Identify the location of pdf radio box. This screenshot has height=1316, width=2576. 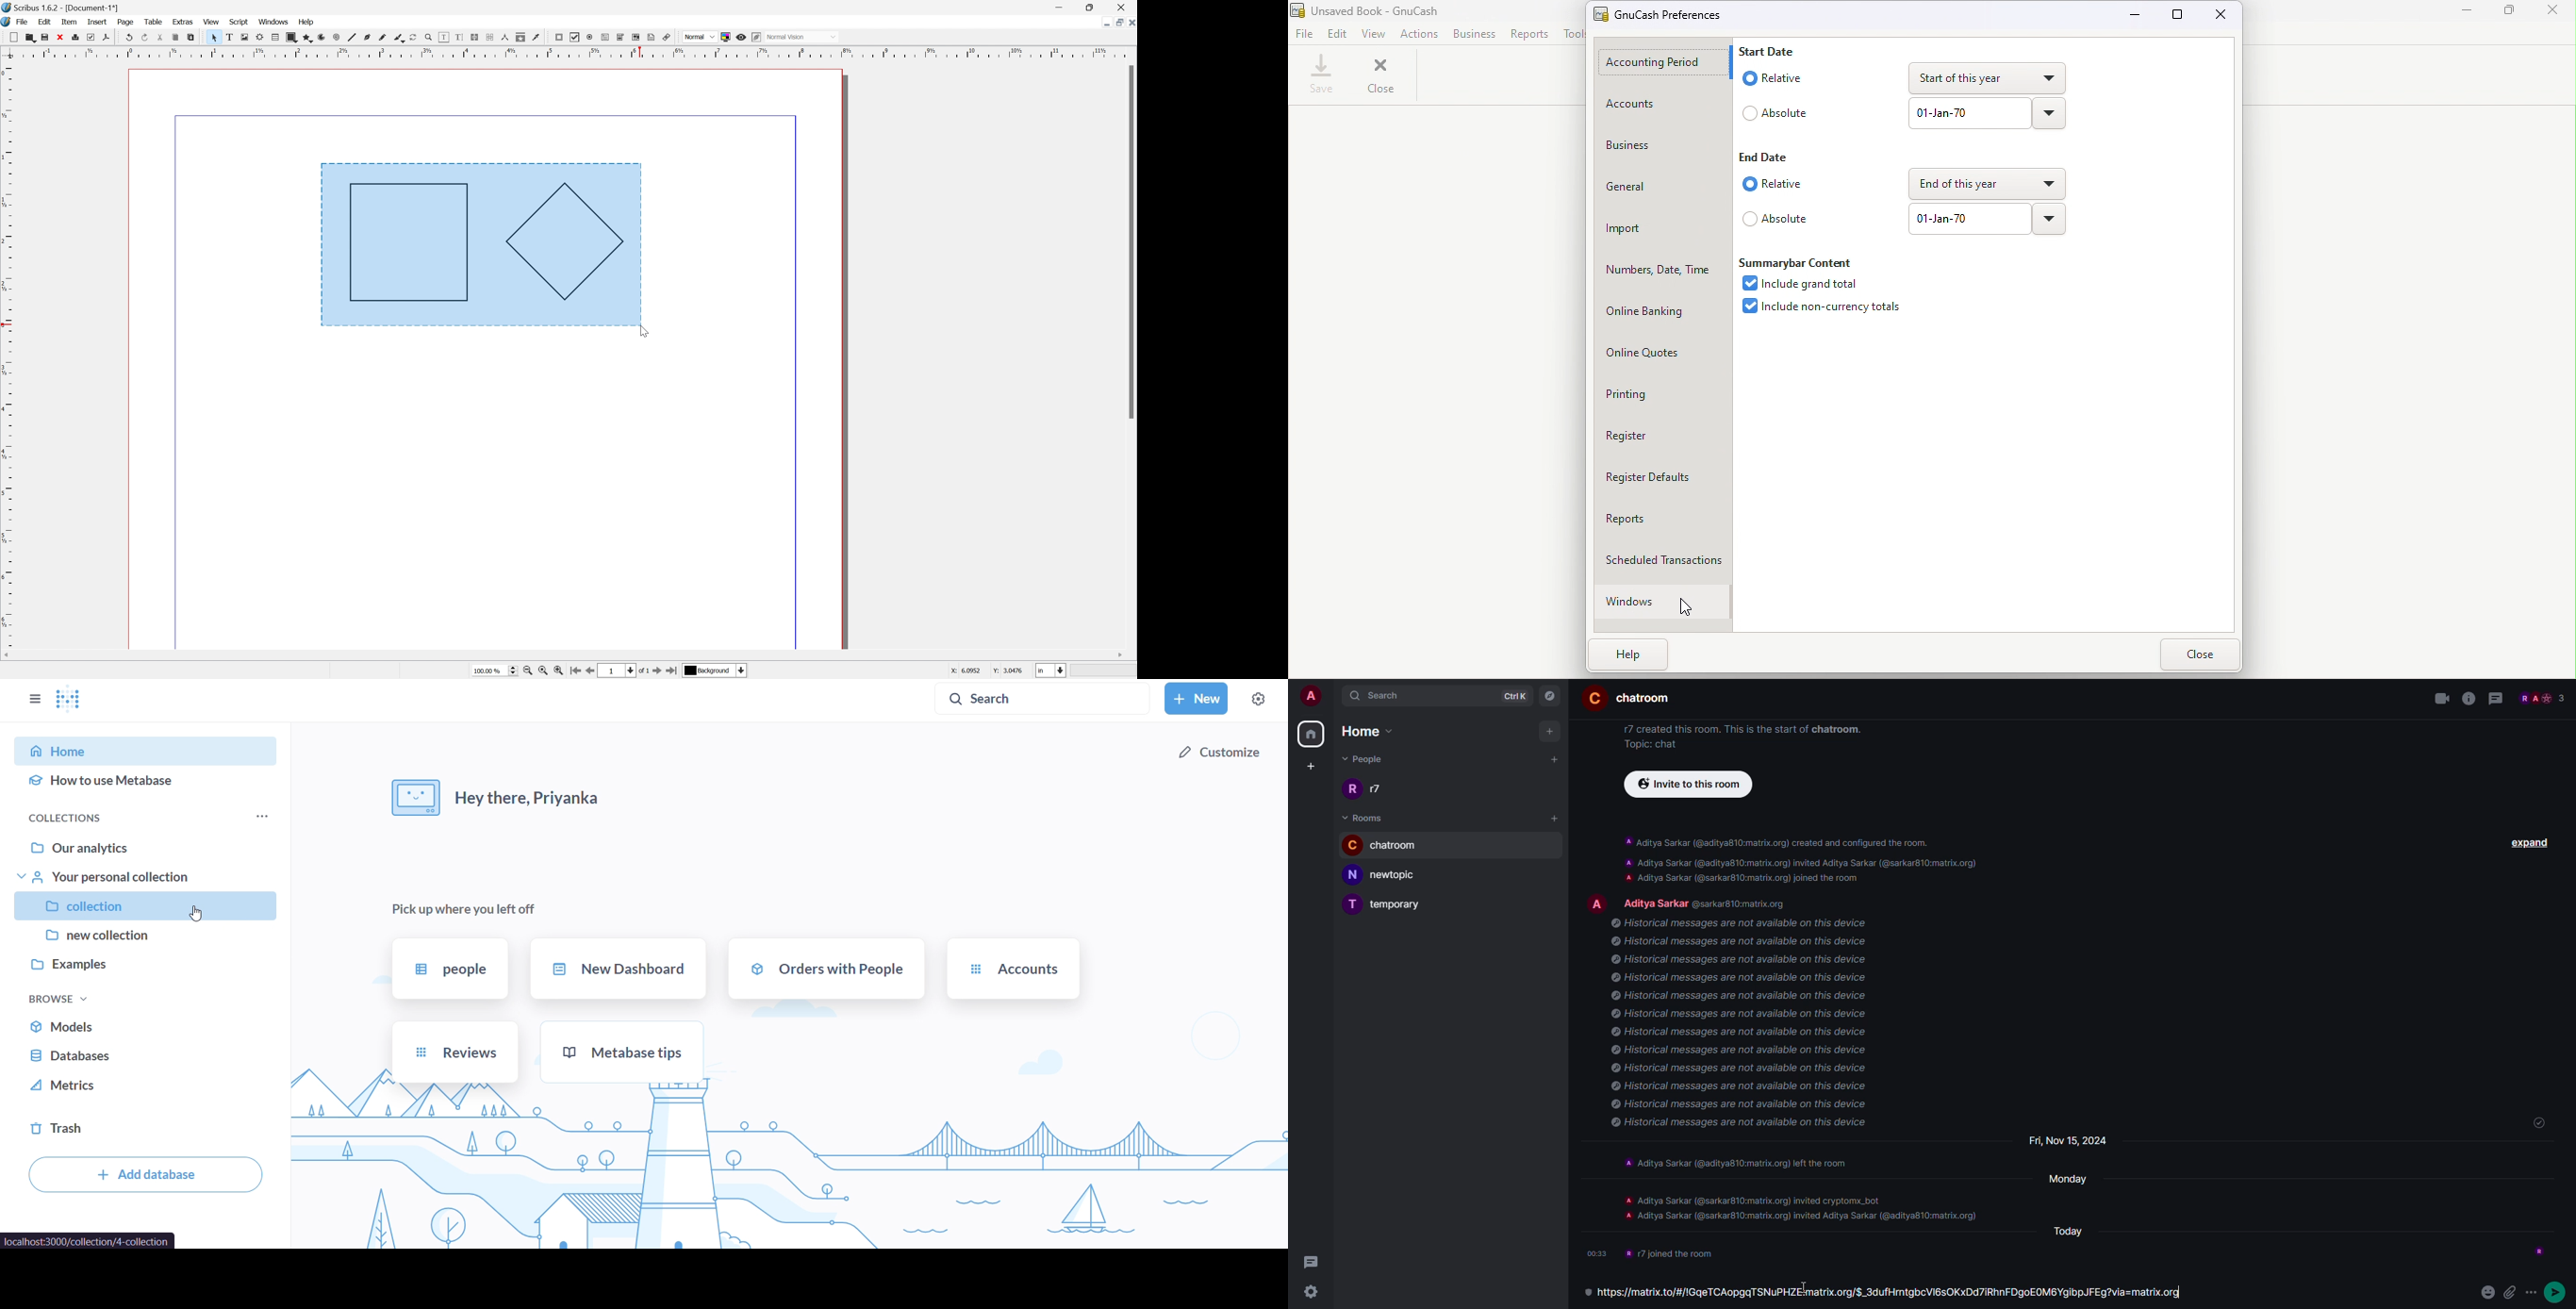
(588, 36).